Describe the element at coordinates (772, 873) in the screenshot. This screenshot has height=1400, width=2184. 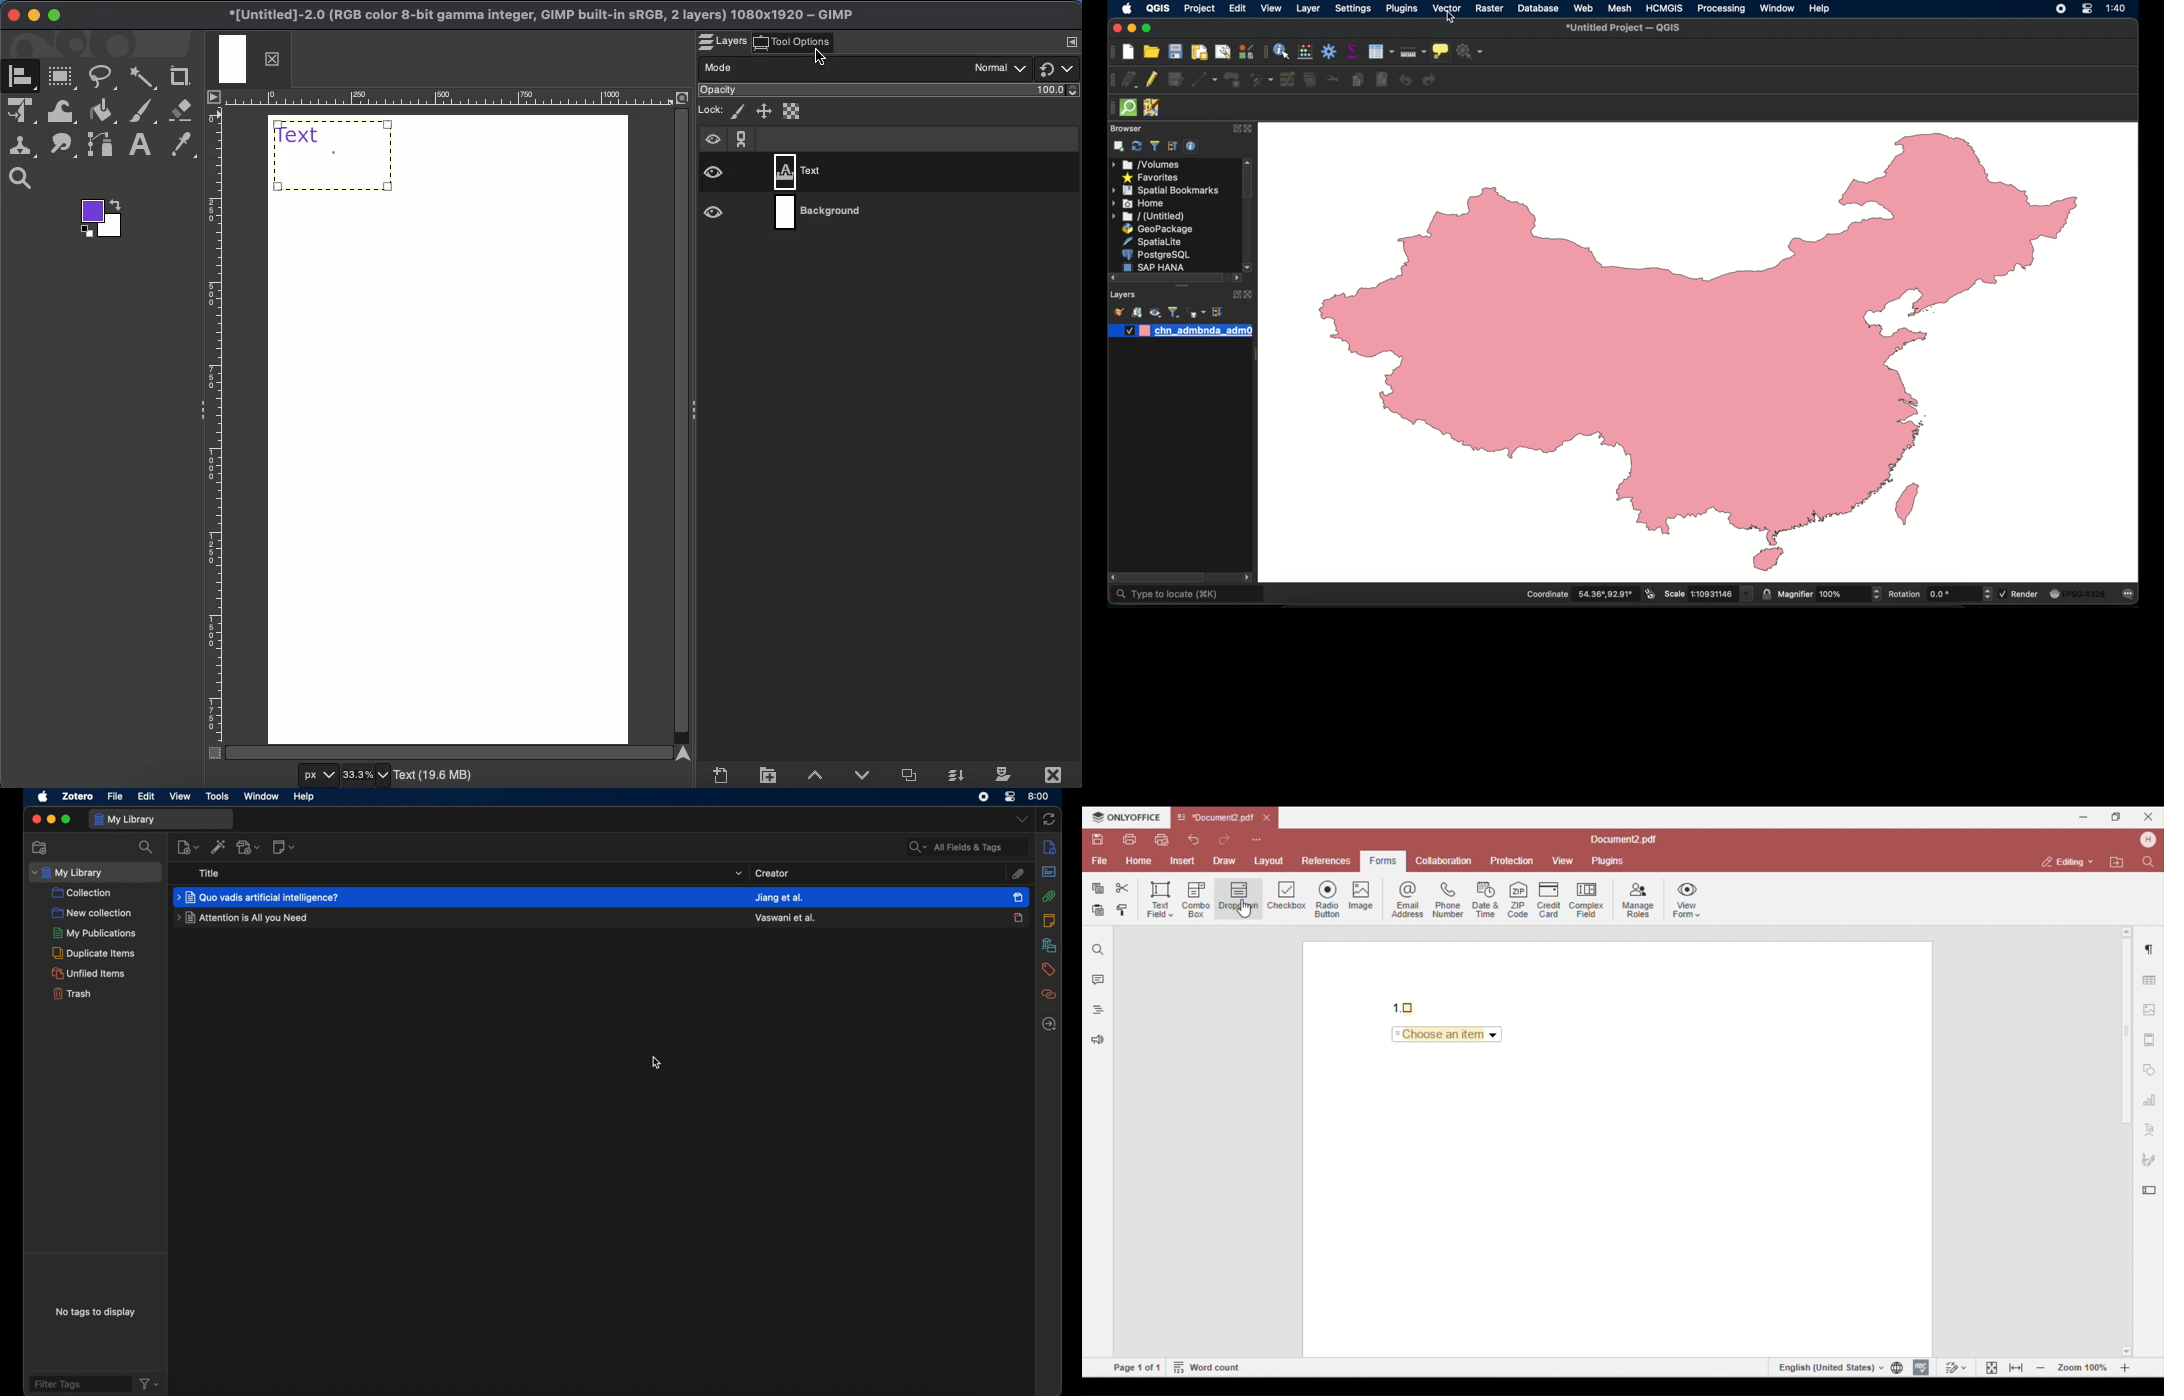
I see `creator` at that location.